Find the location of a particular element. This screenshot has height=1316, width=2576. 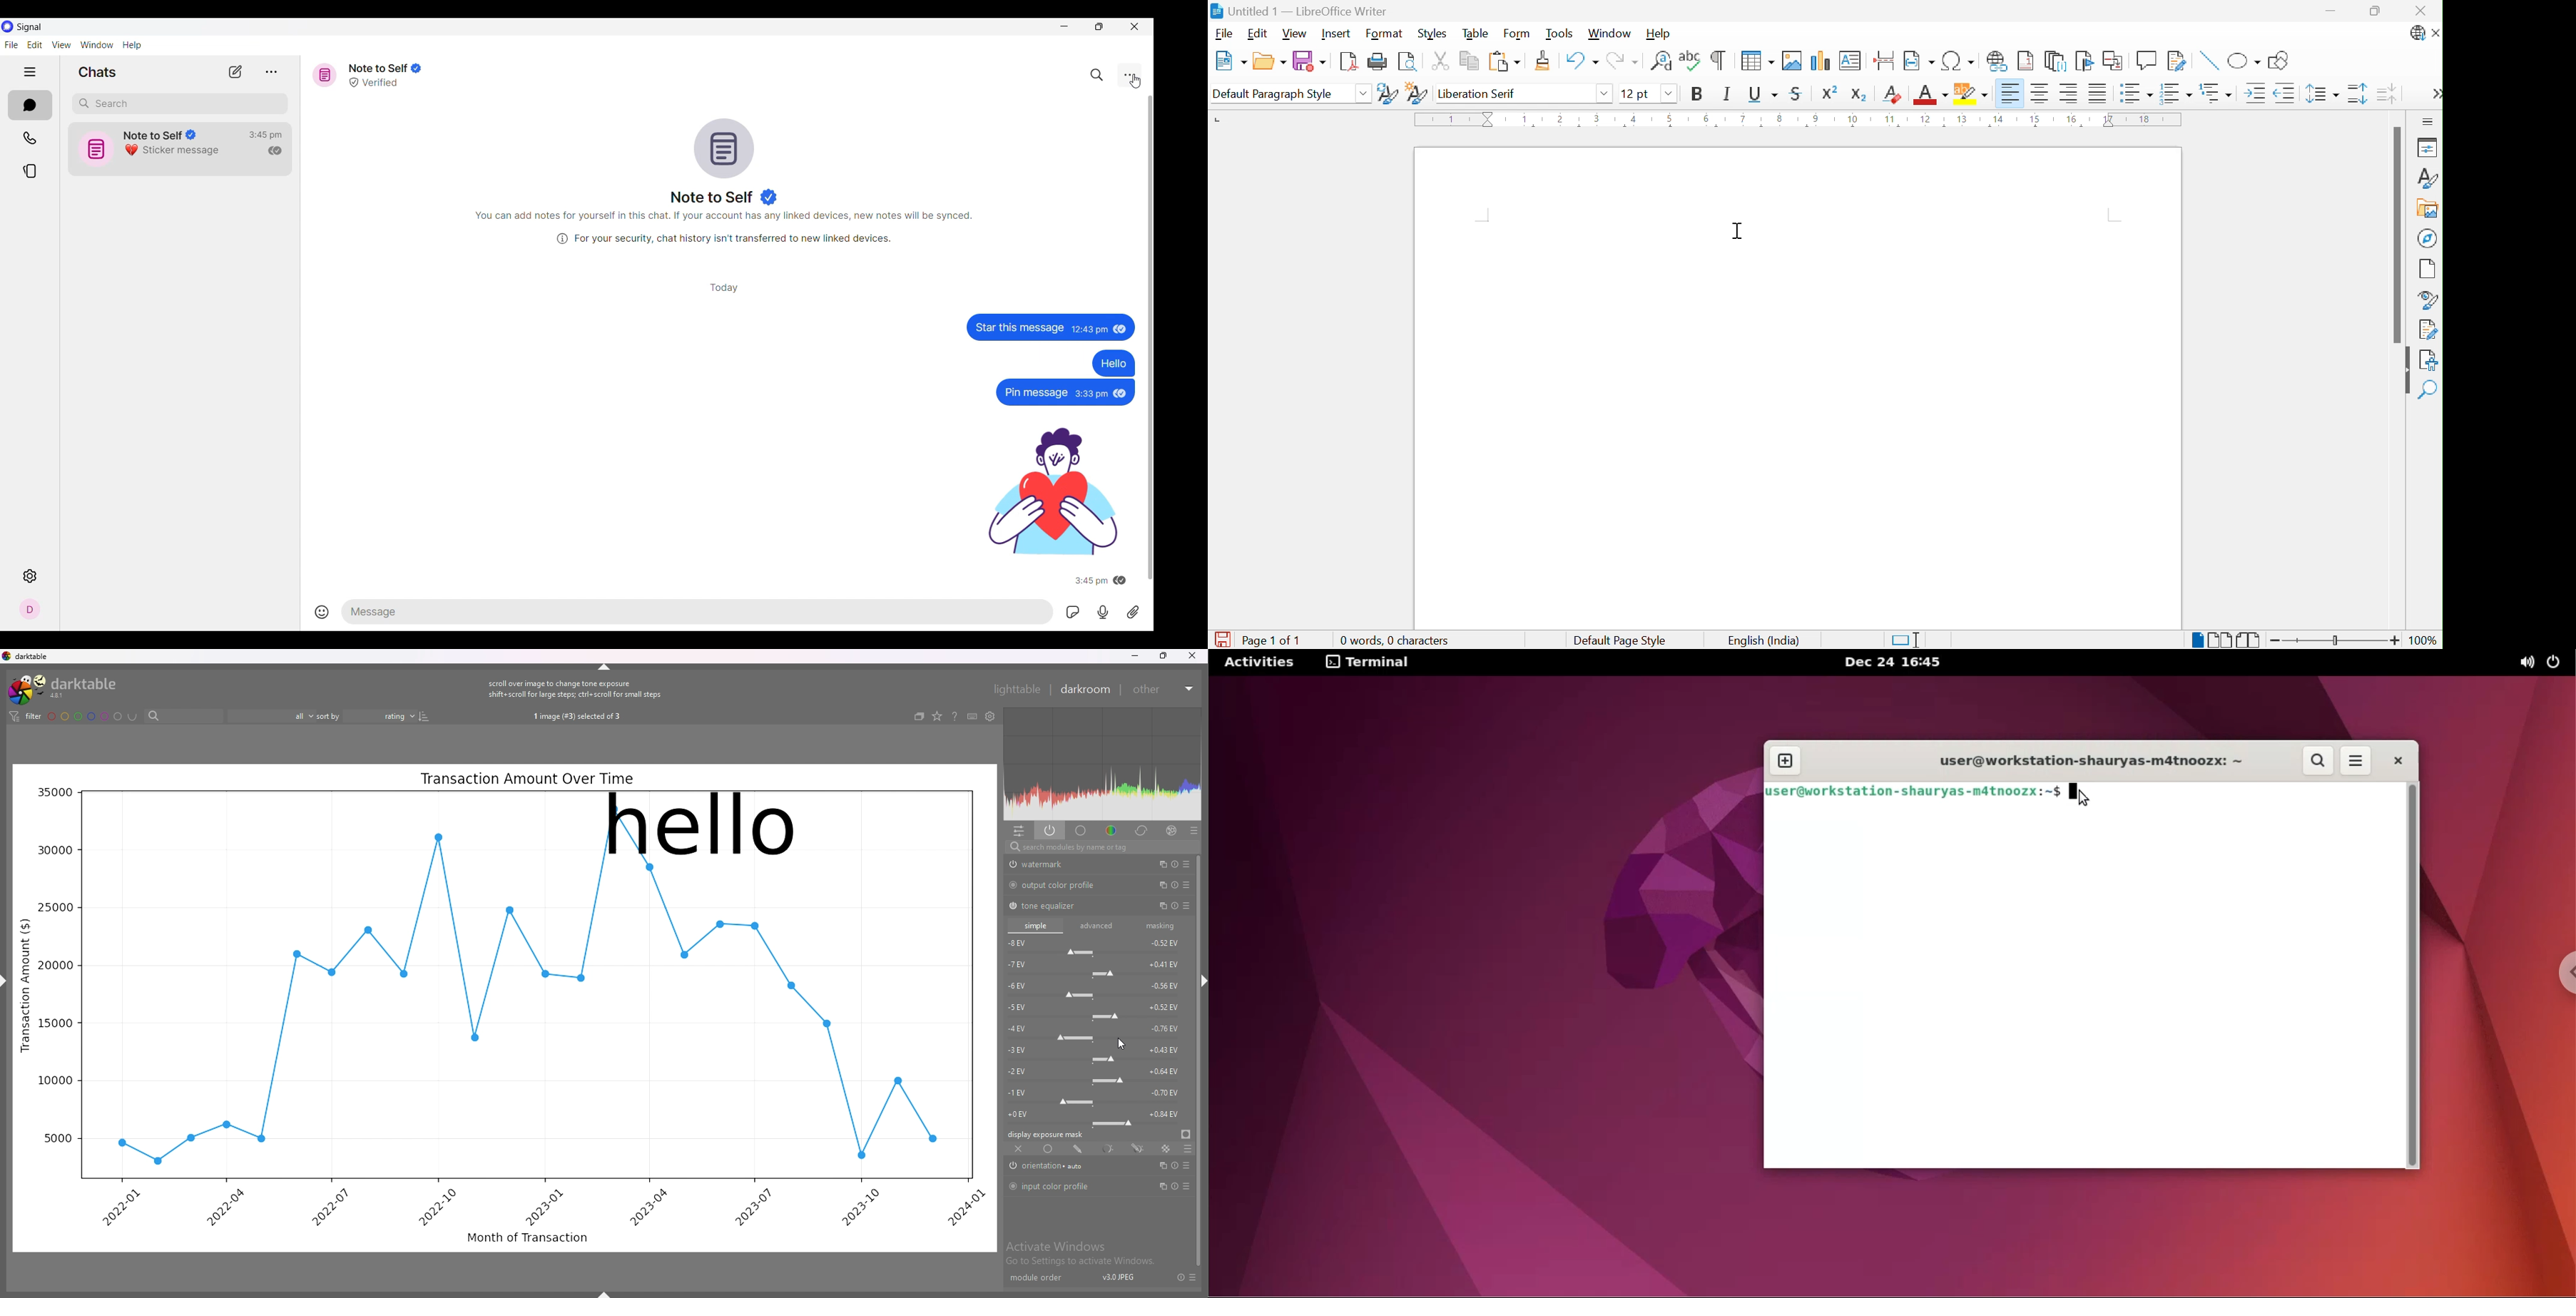

output color profile is located at coordinates (1062, 886).